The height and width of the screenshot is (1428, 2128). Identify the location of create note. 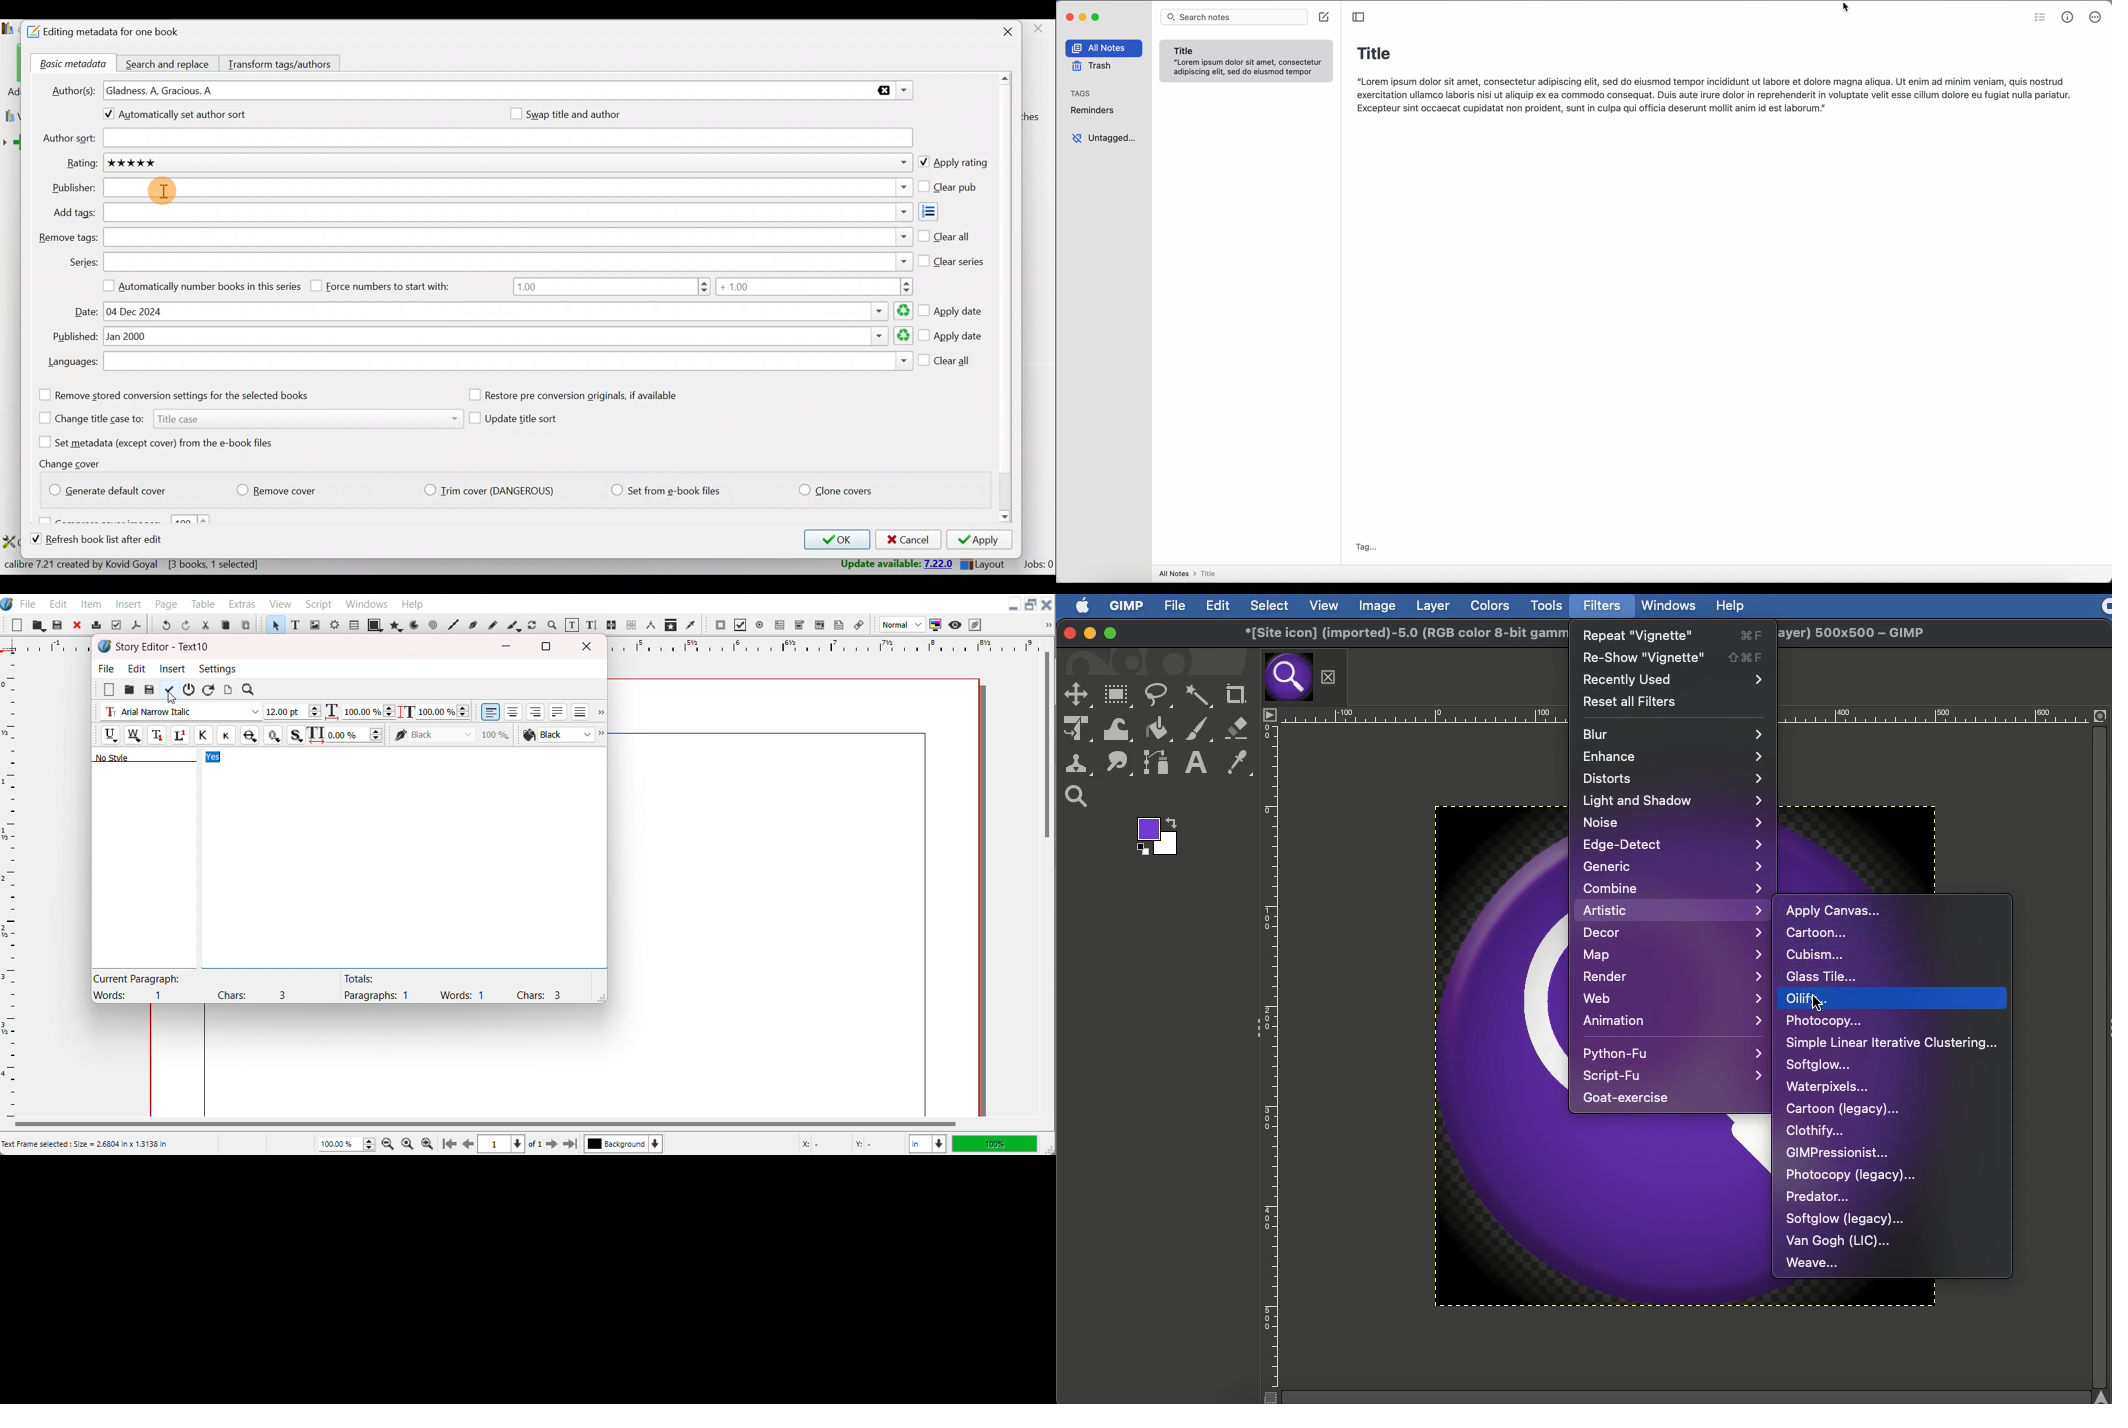
(1325, 18).